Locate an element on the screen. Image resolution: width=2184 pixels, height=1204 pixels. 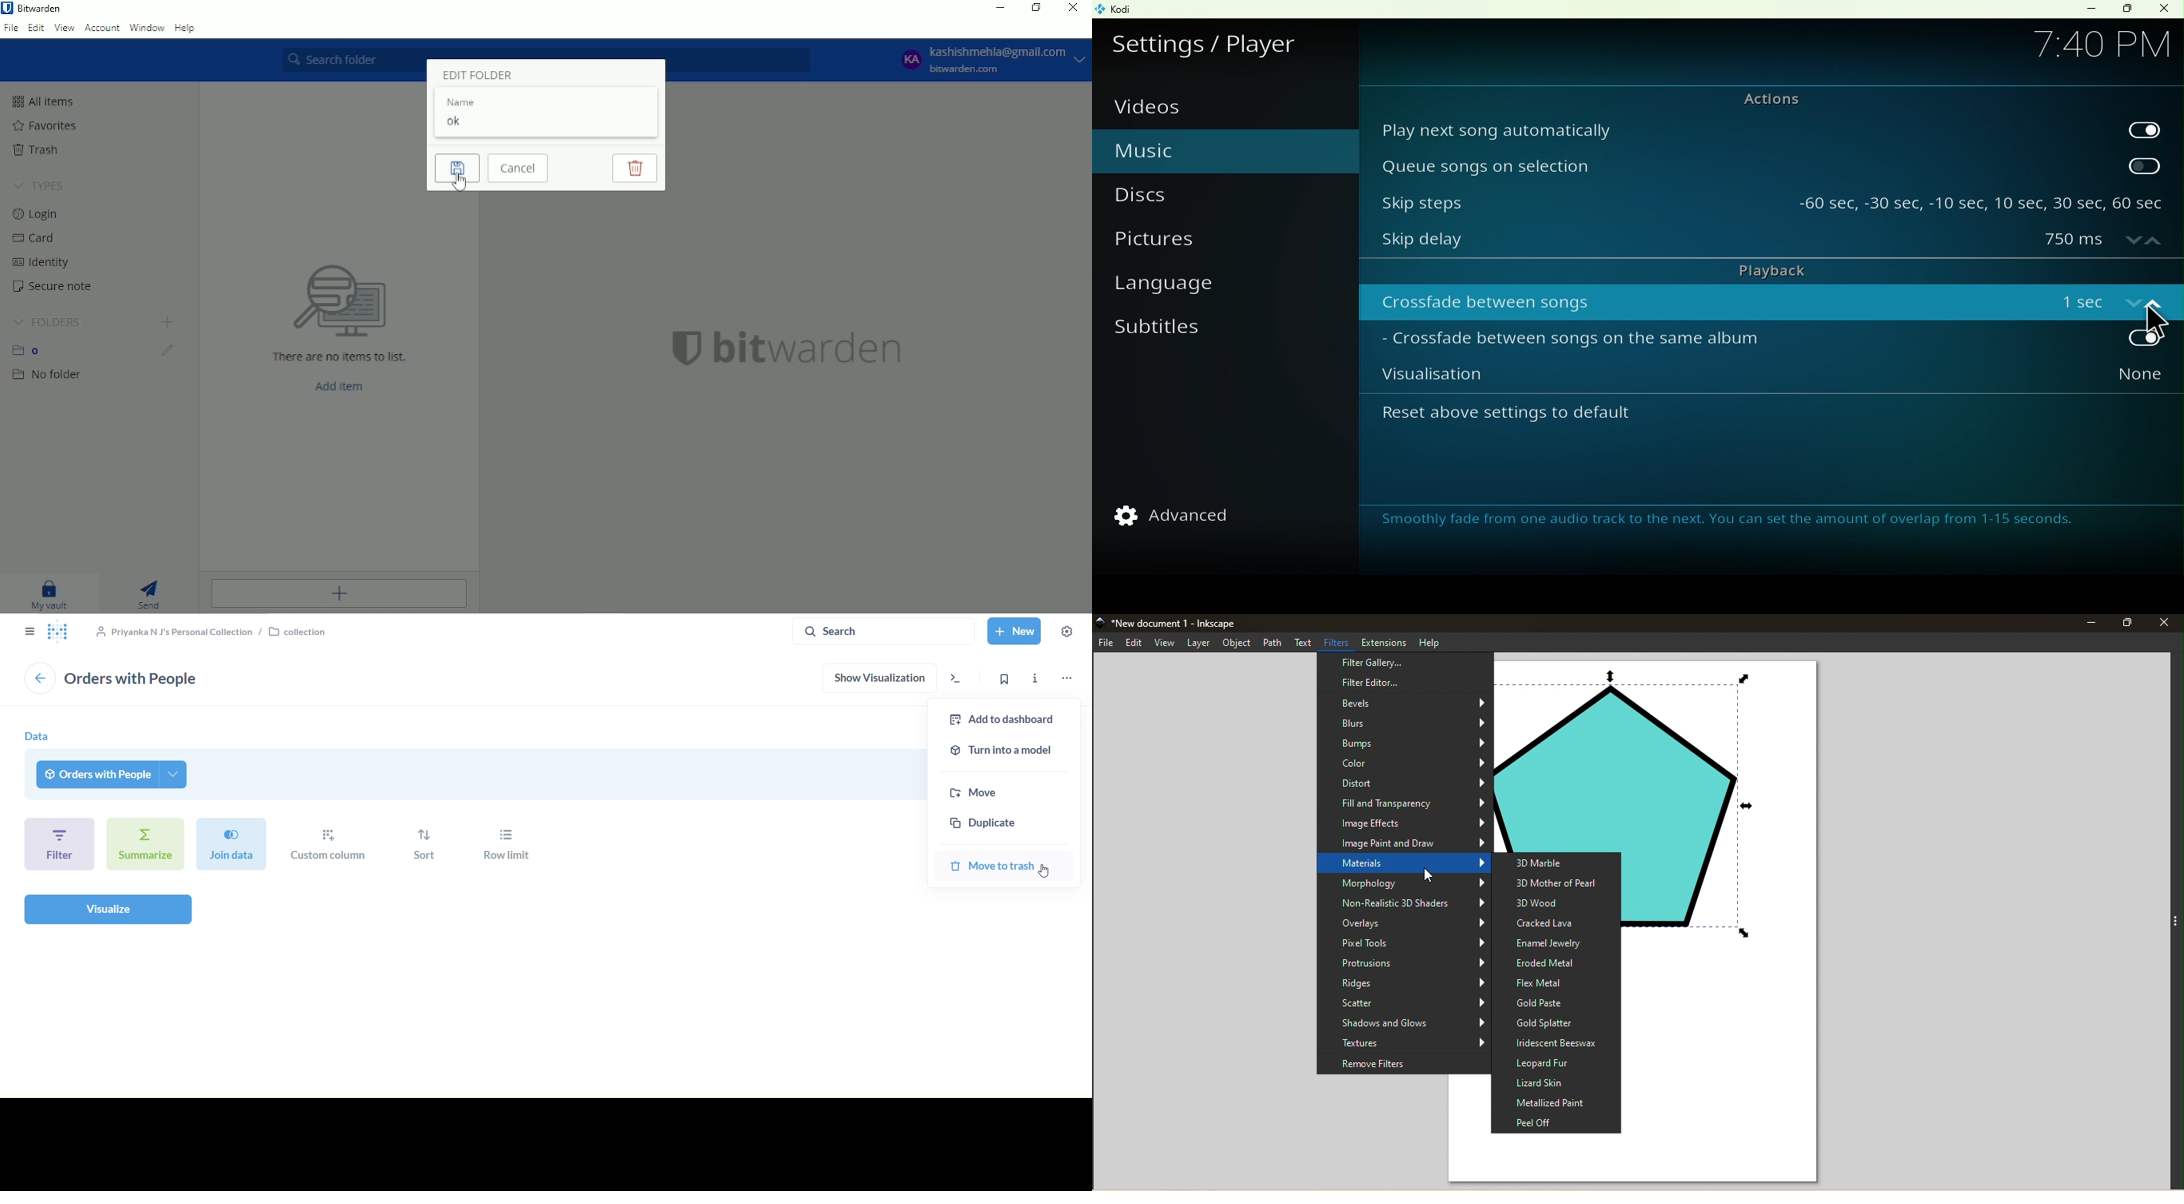
Minimize is located at coordinates (2090, 622).